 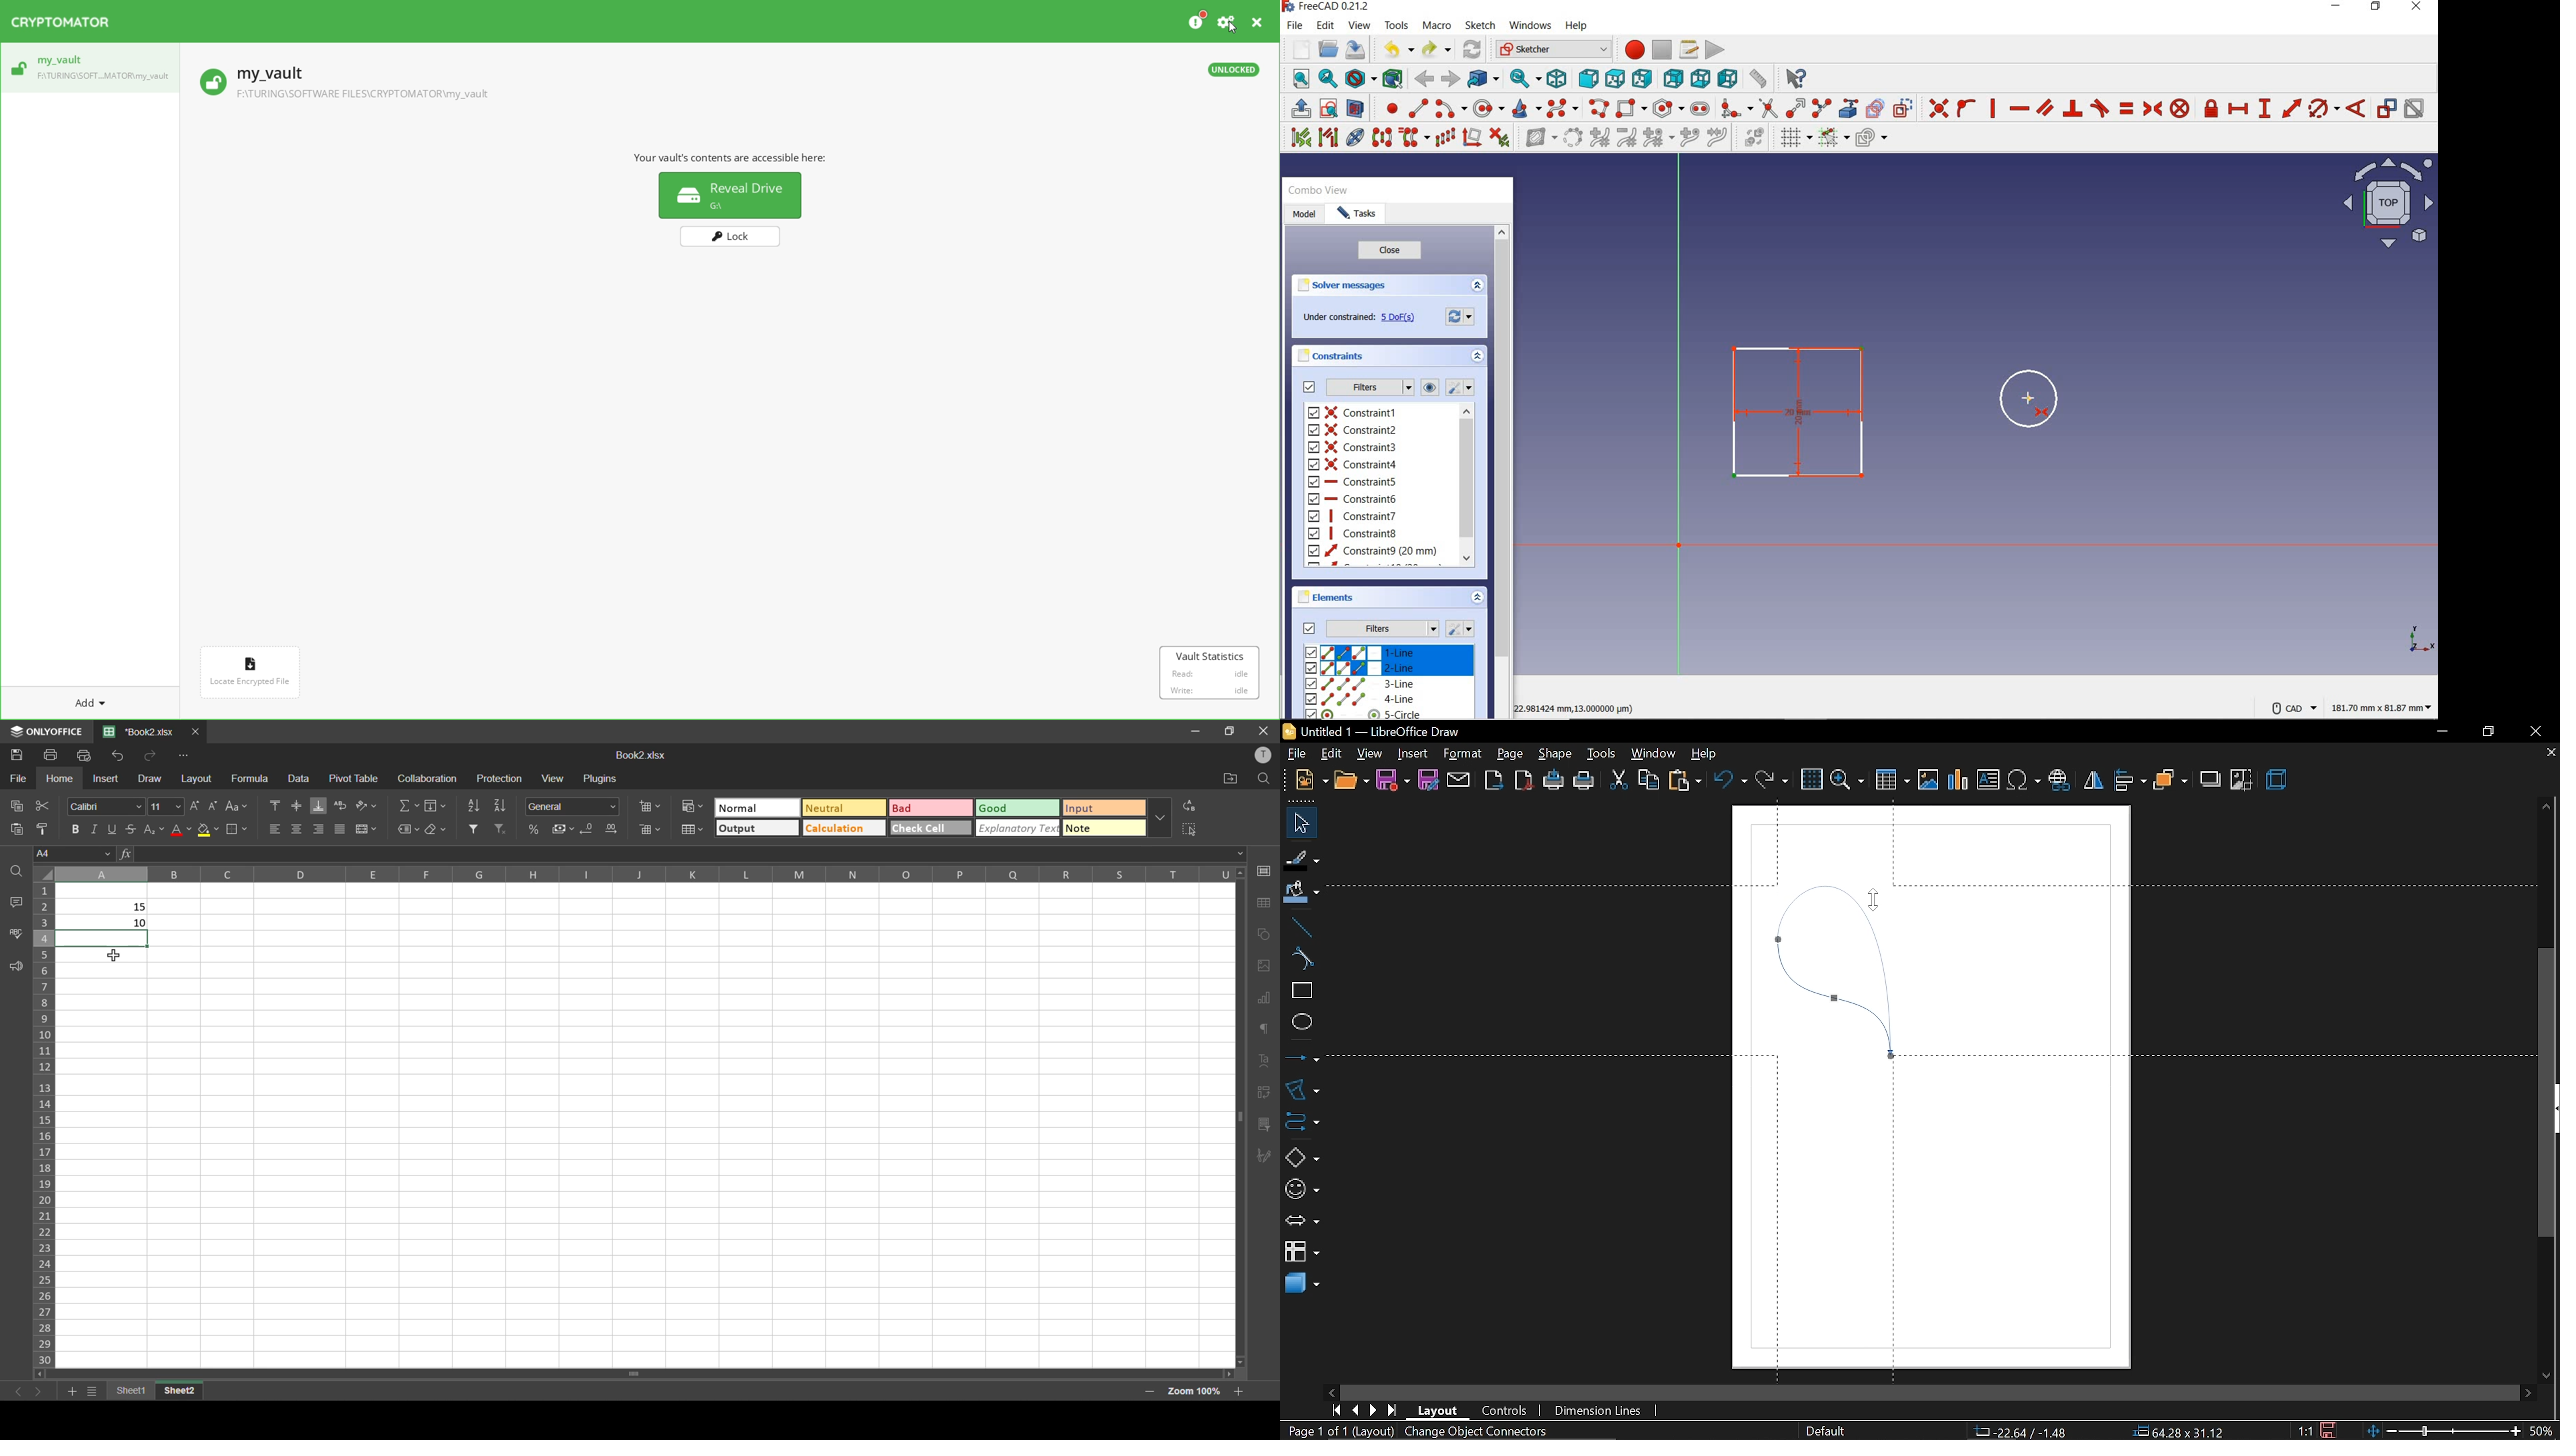 What do you see at coordinates (1439, 1411) in the screenshot?
I see `layout` at bounding box center [1439, 1411].